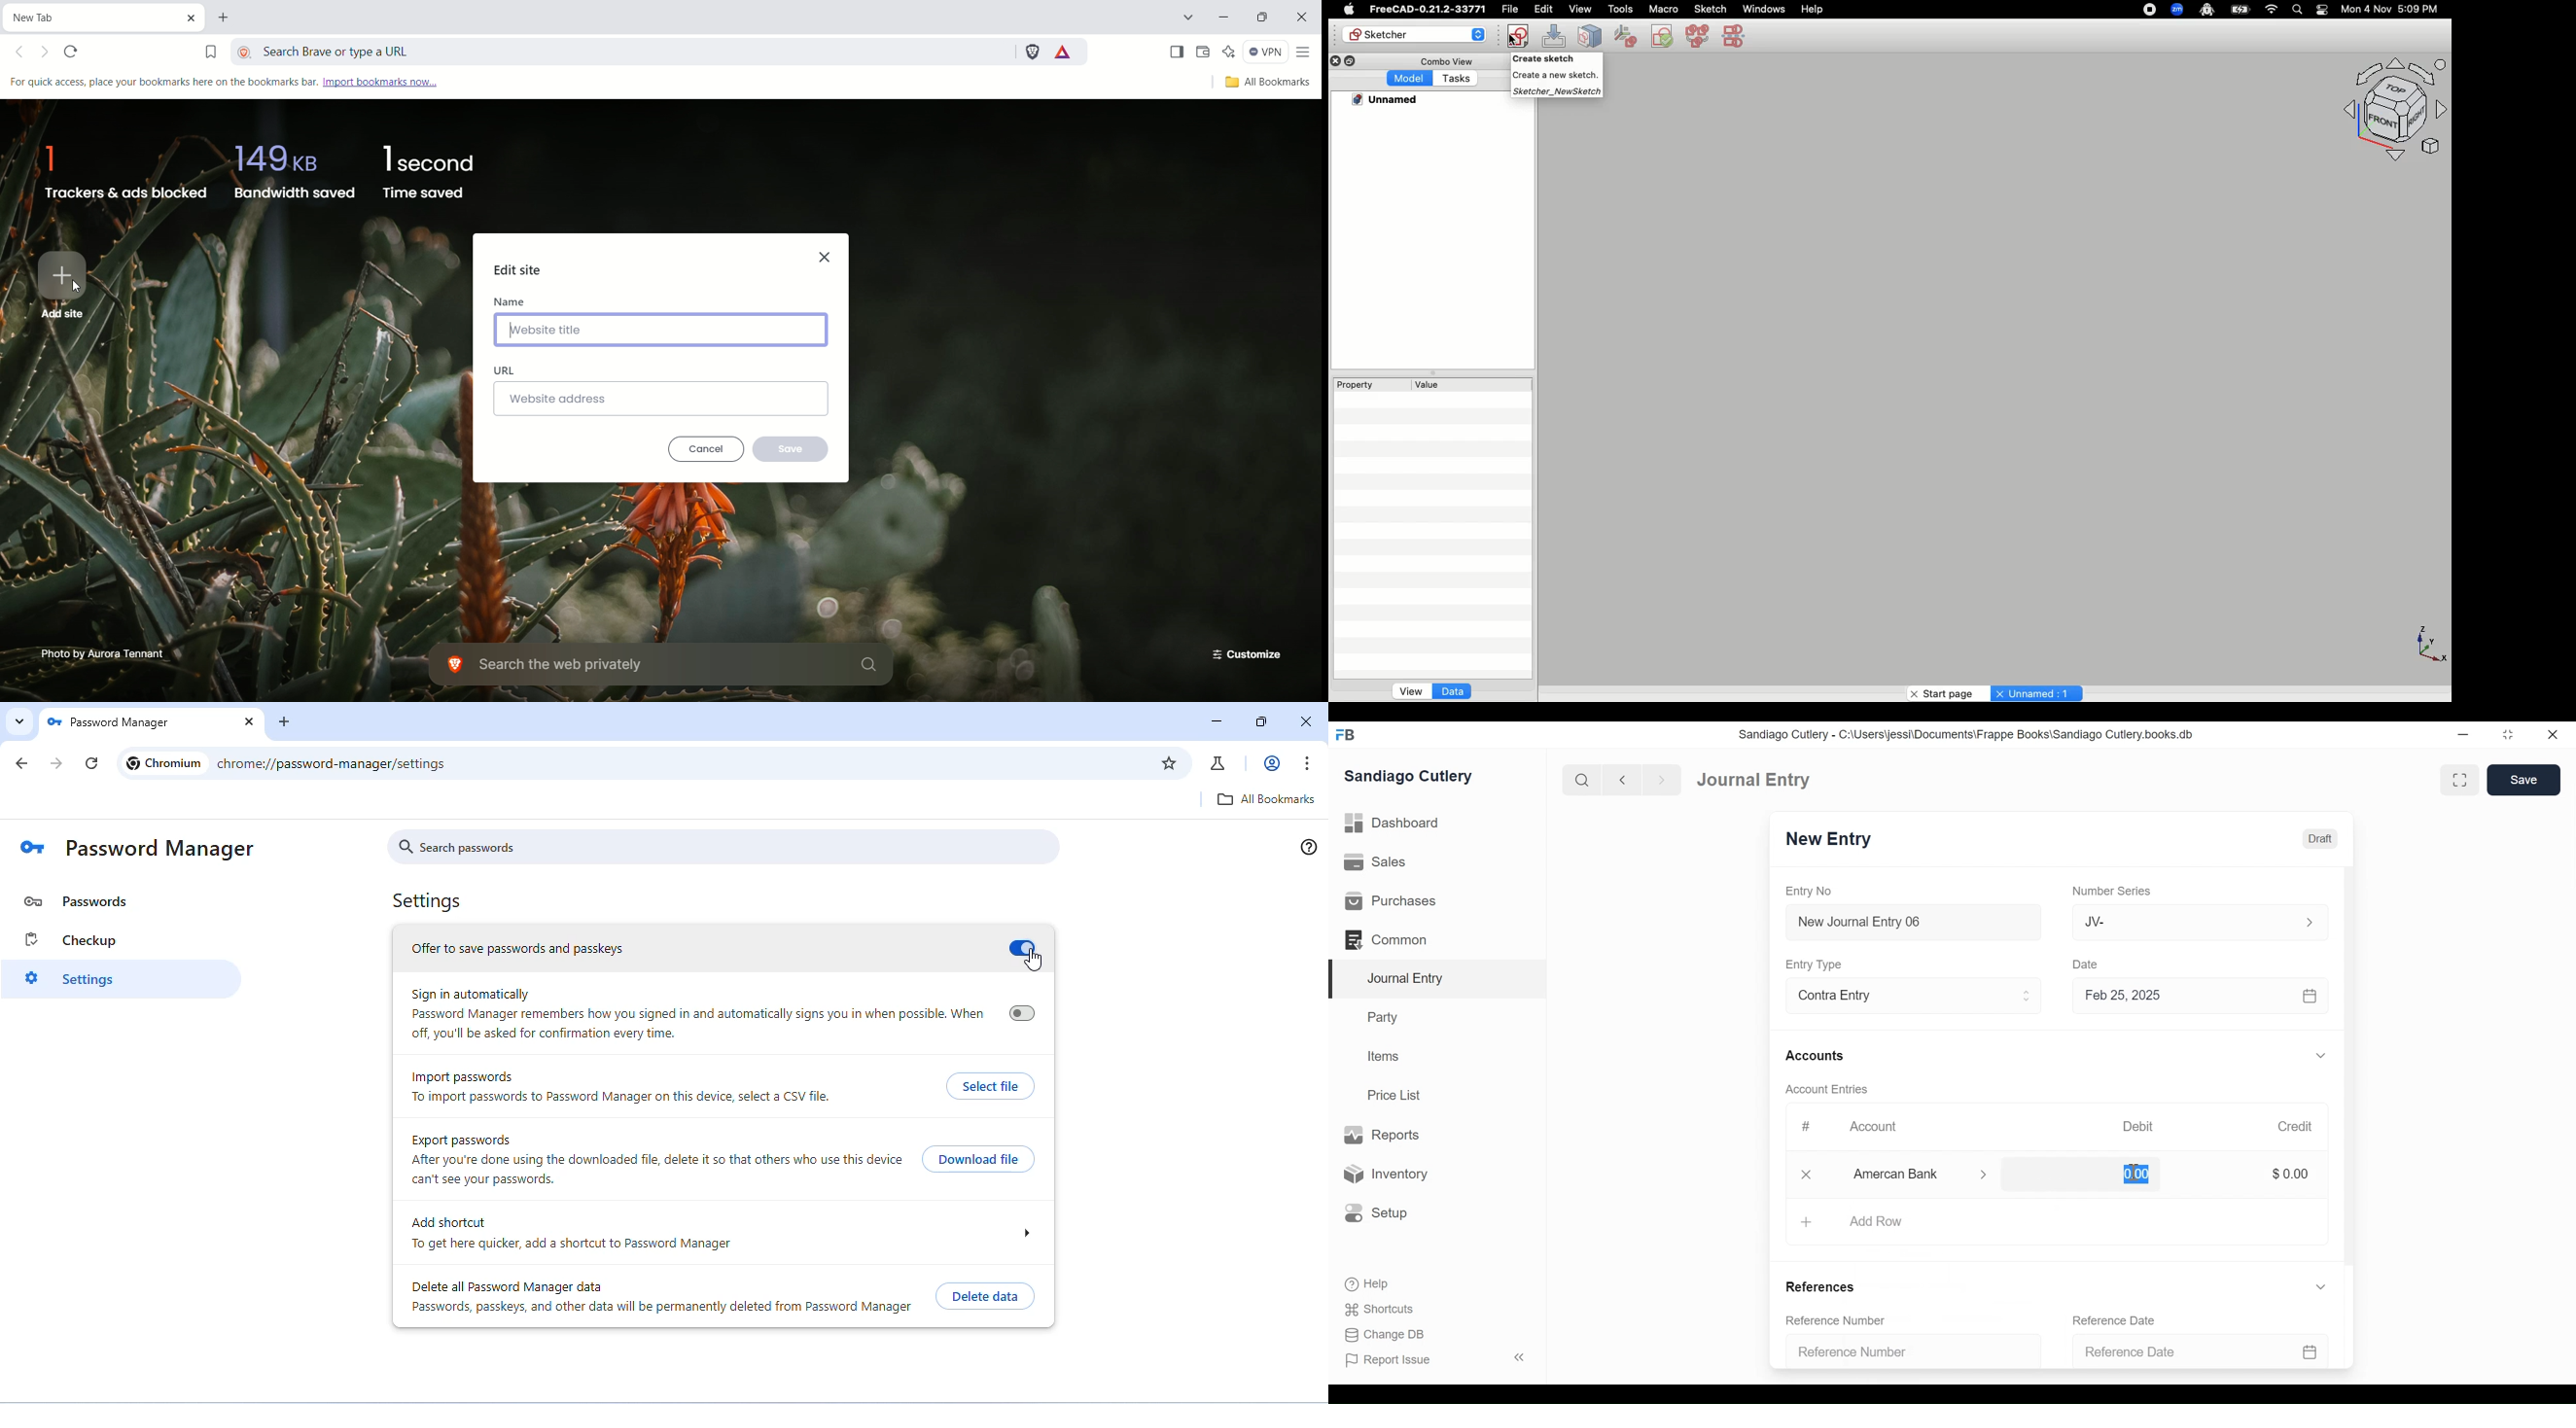  Describe the element at coordinates (1893, 997) in the screenshot. I see `Contra Entry` at that location.